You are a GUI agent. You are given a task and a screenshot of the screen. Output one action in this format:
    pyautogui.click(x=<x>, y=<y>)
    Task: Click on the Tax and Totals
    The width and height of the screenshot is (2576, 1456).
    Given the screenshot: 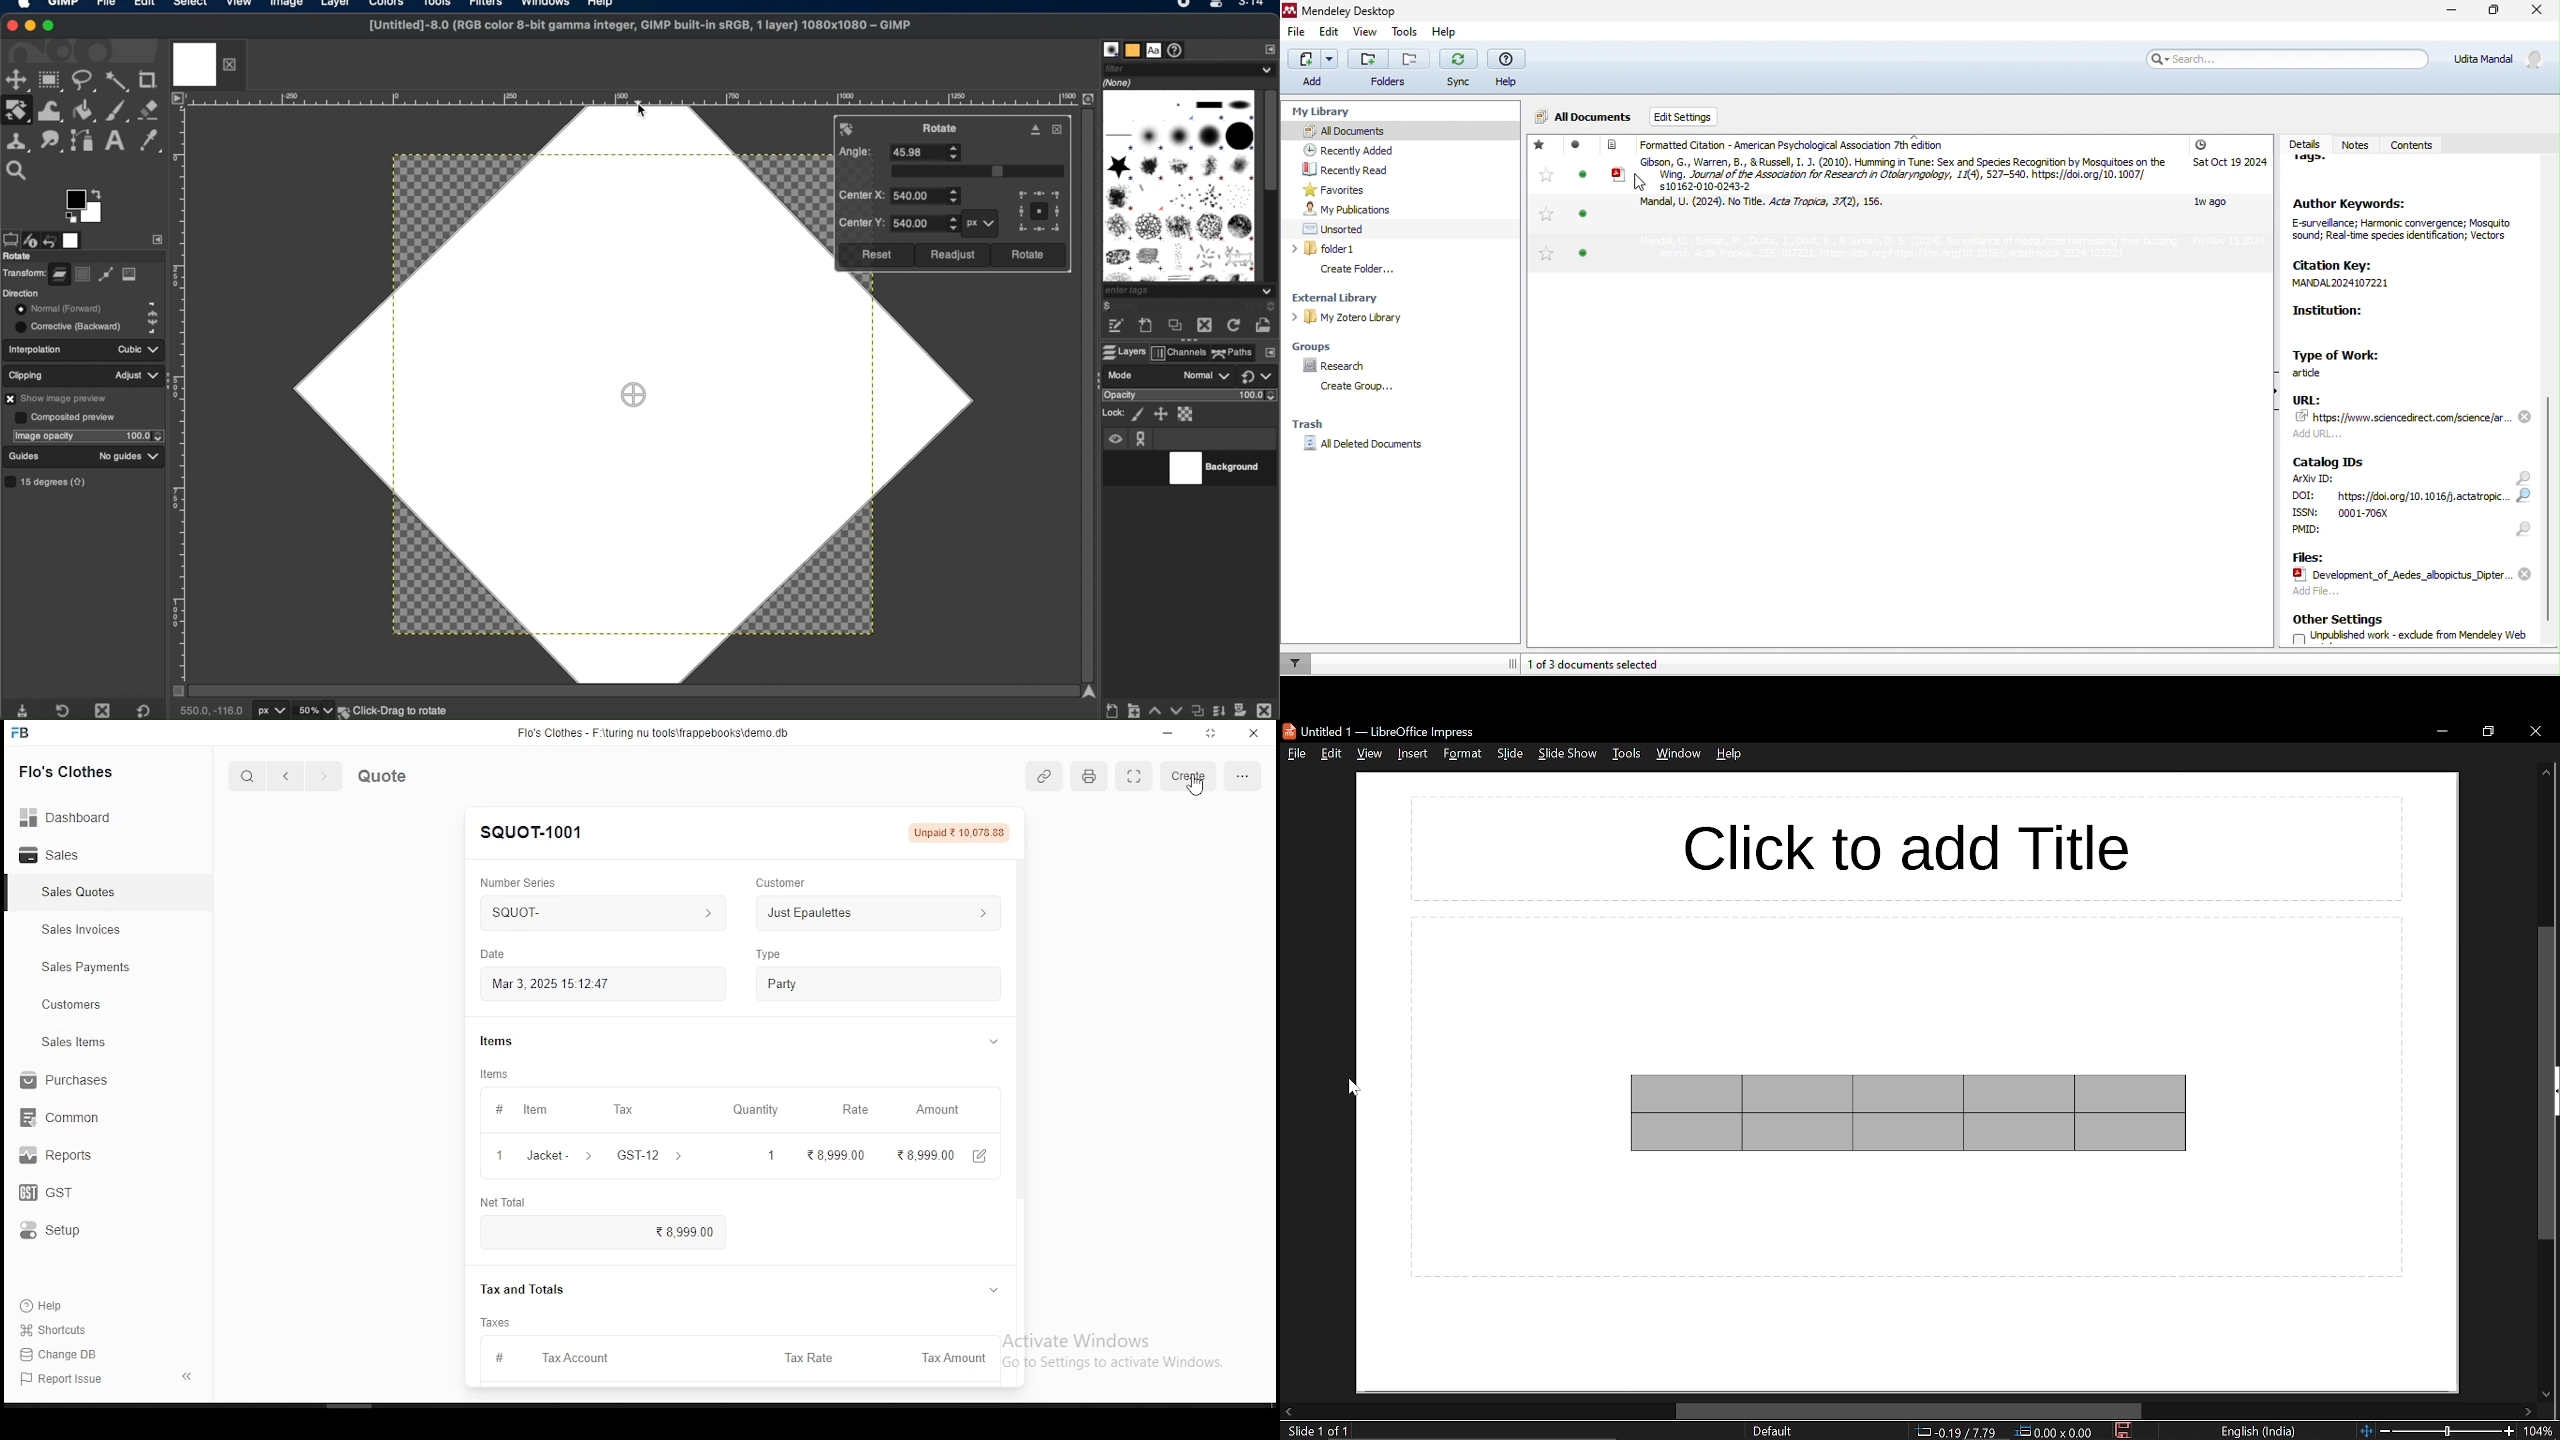 What is the action you would take?
    pyautogui.click(x=531, y=1291)
    